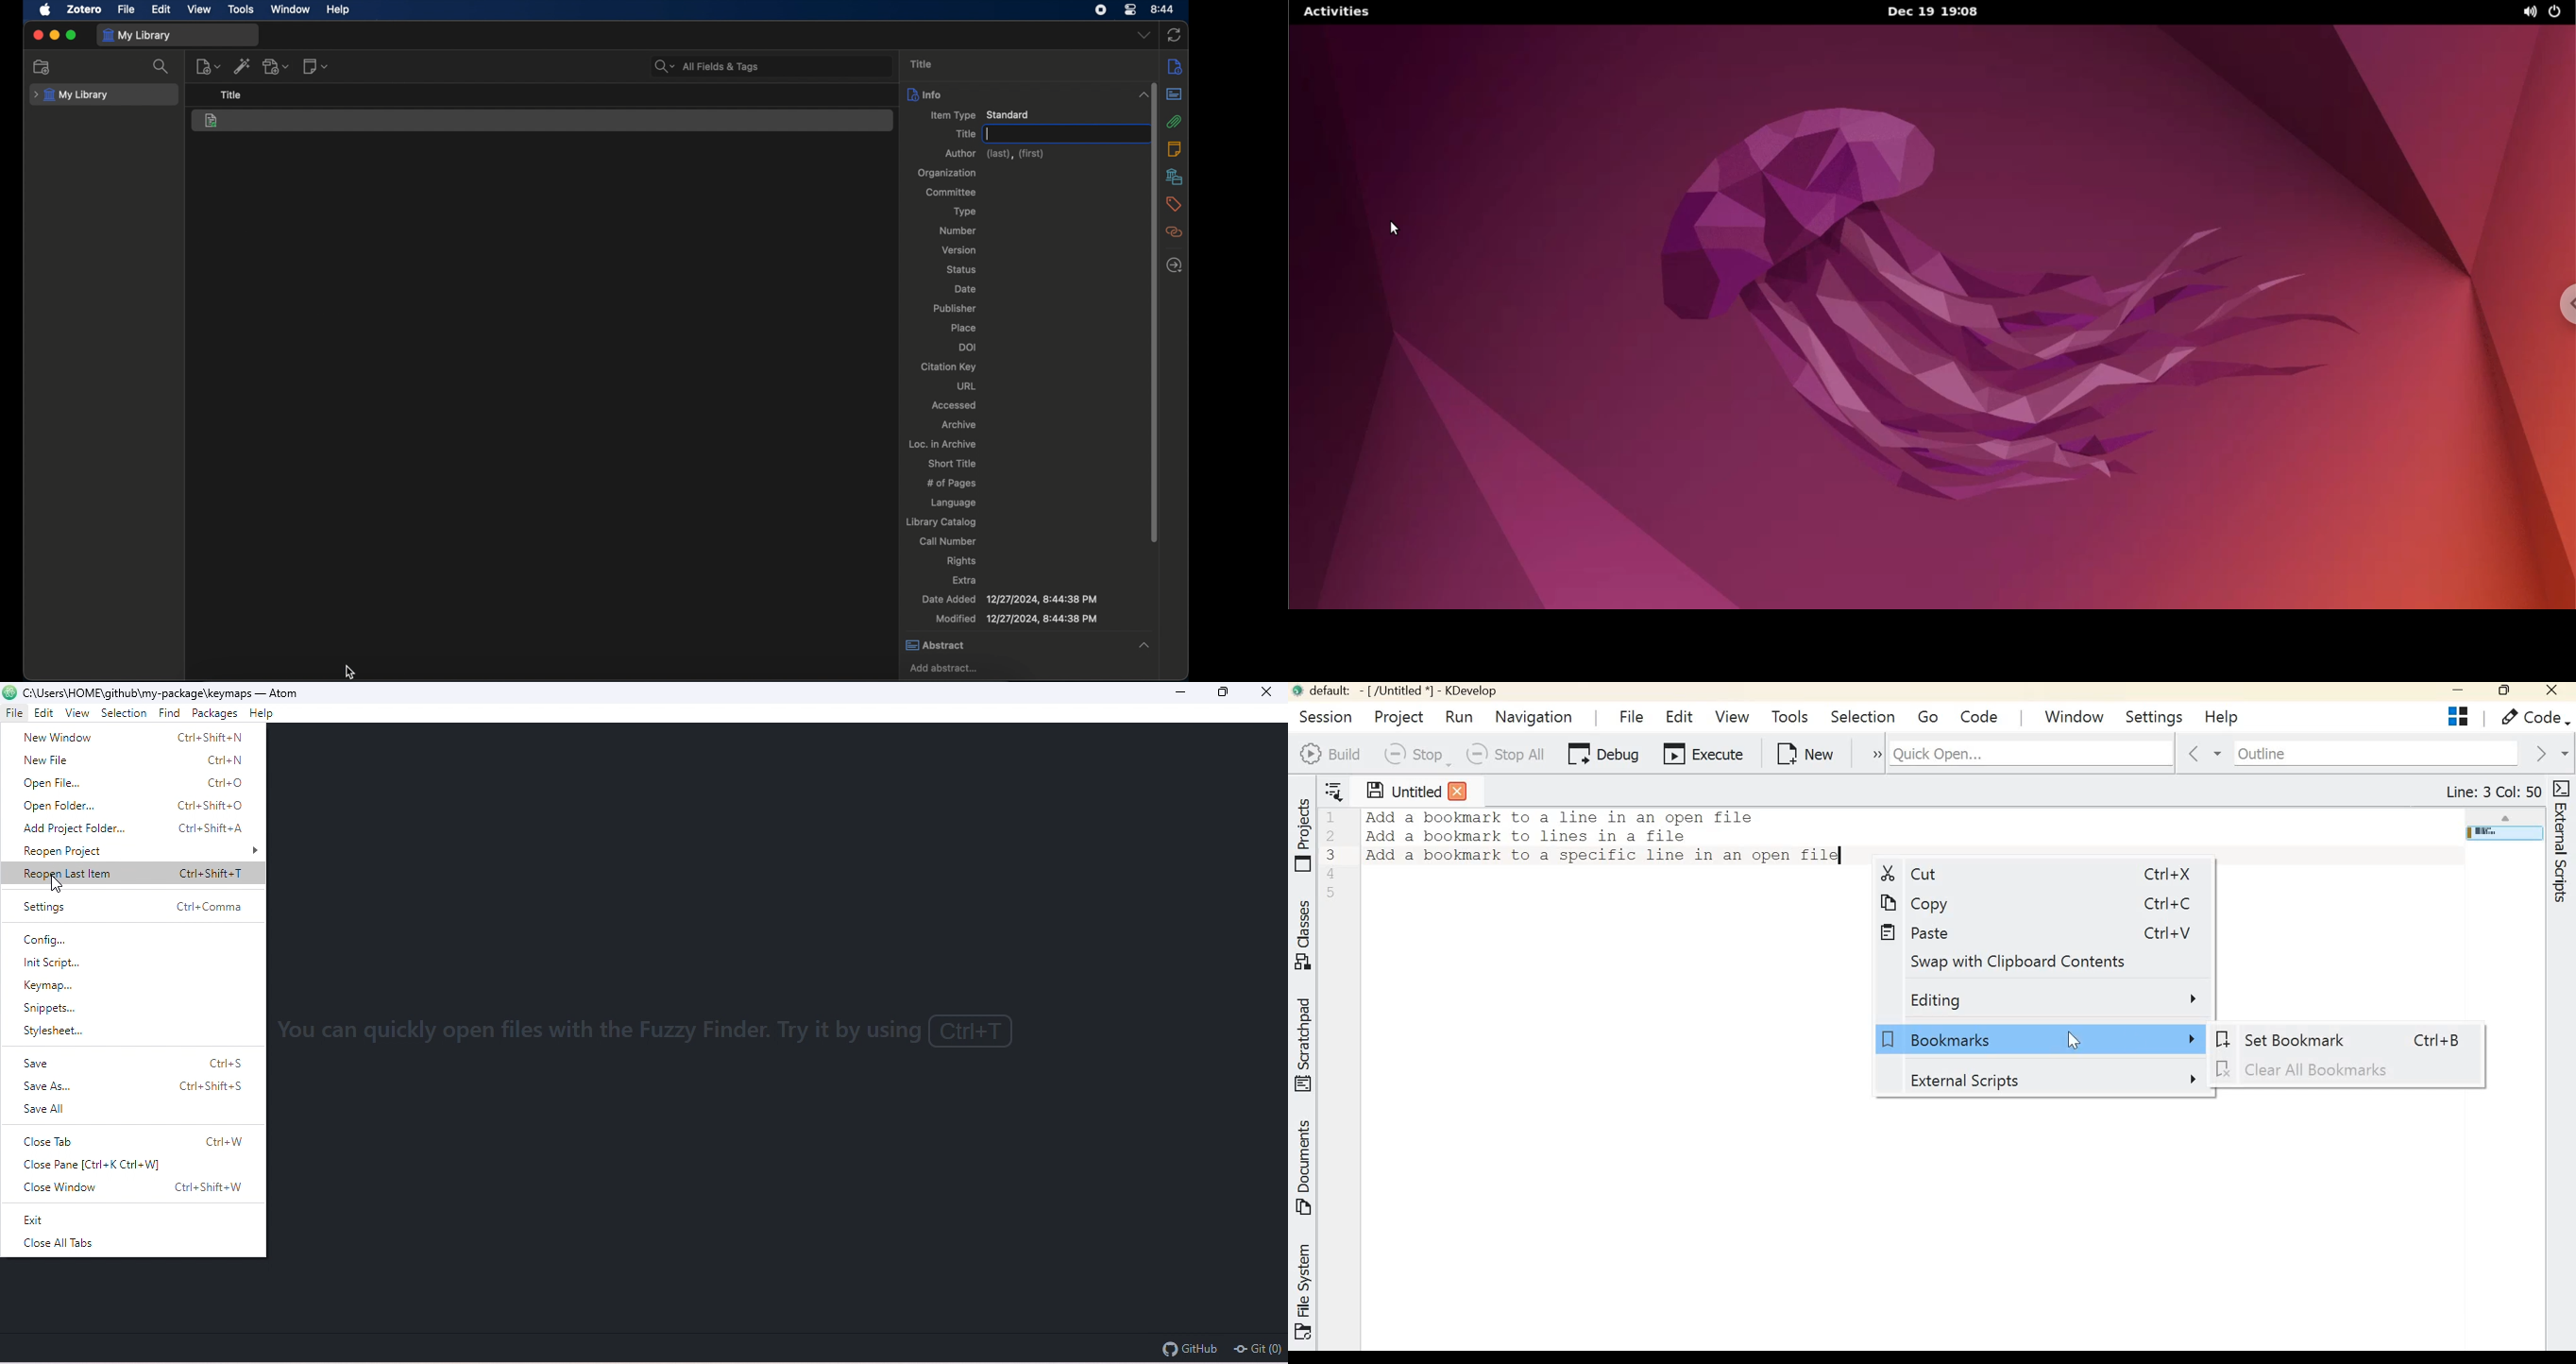  I want to click on Init script, so click(78, 962).